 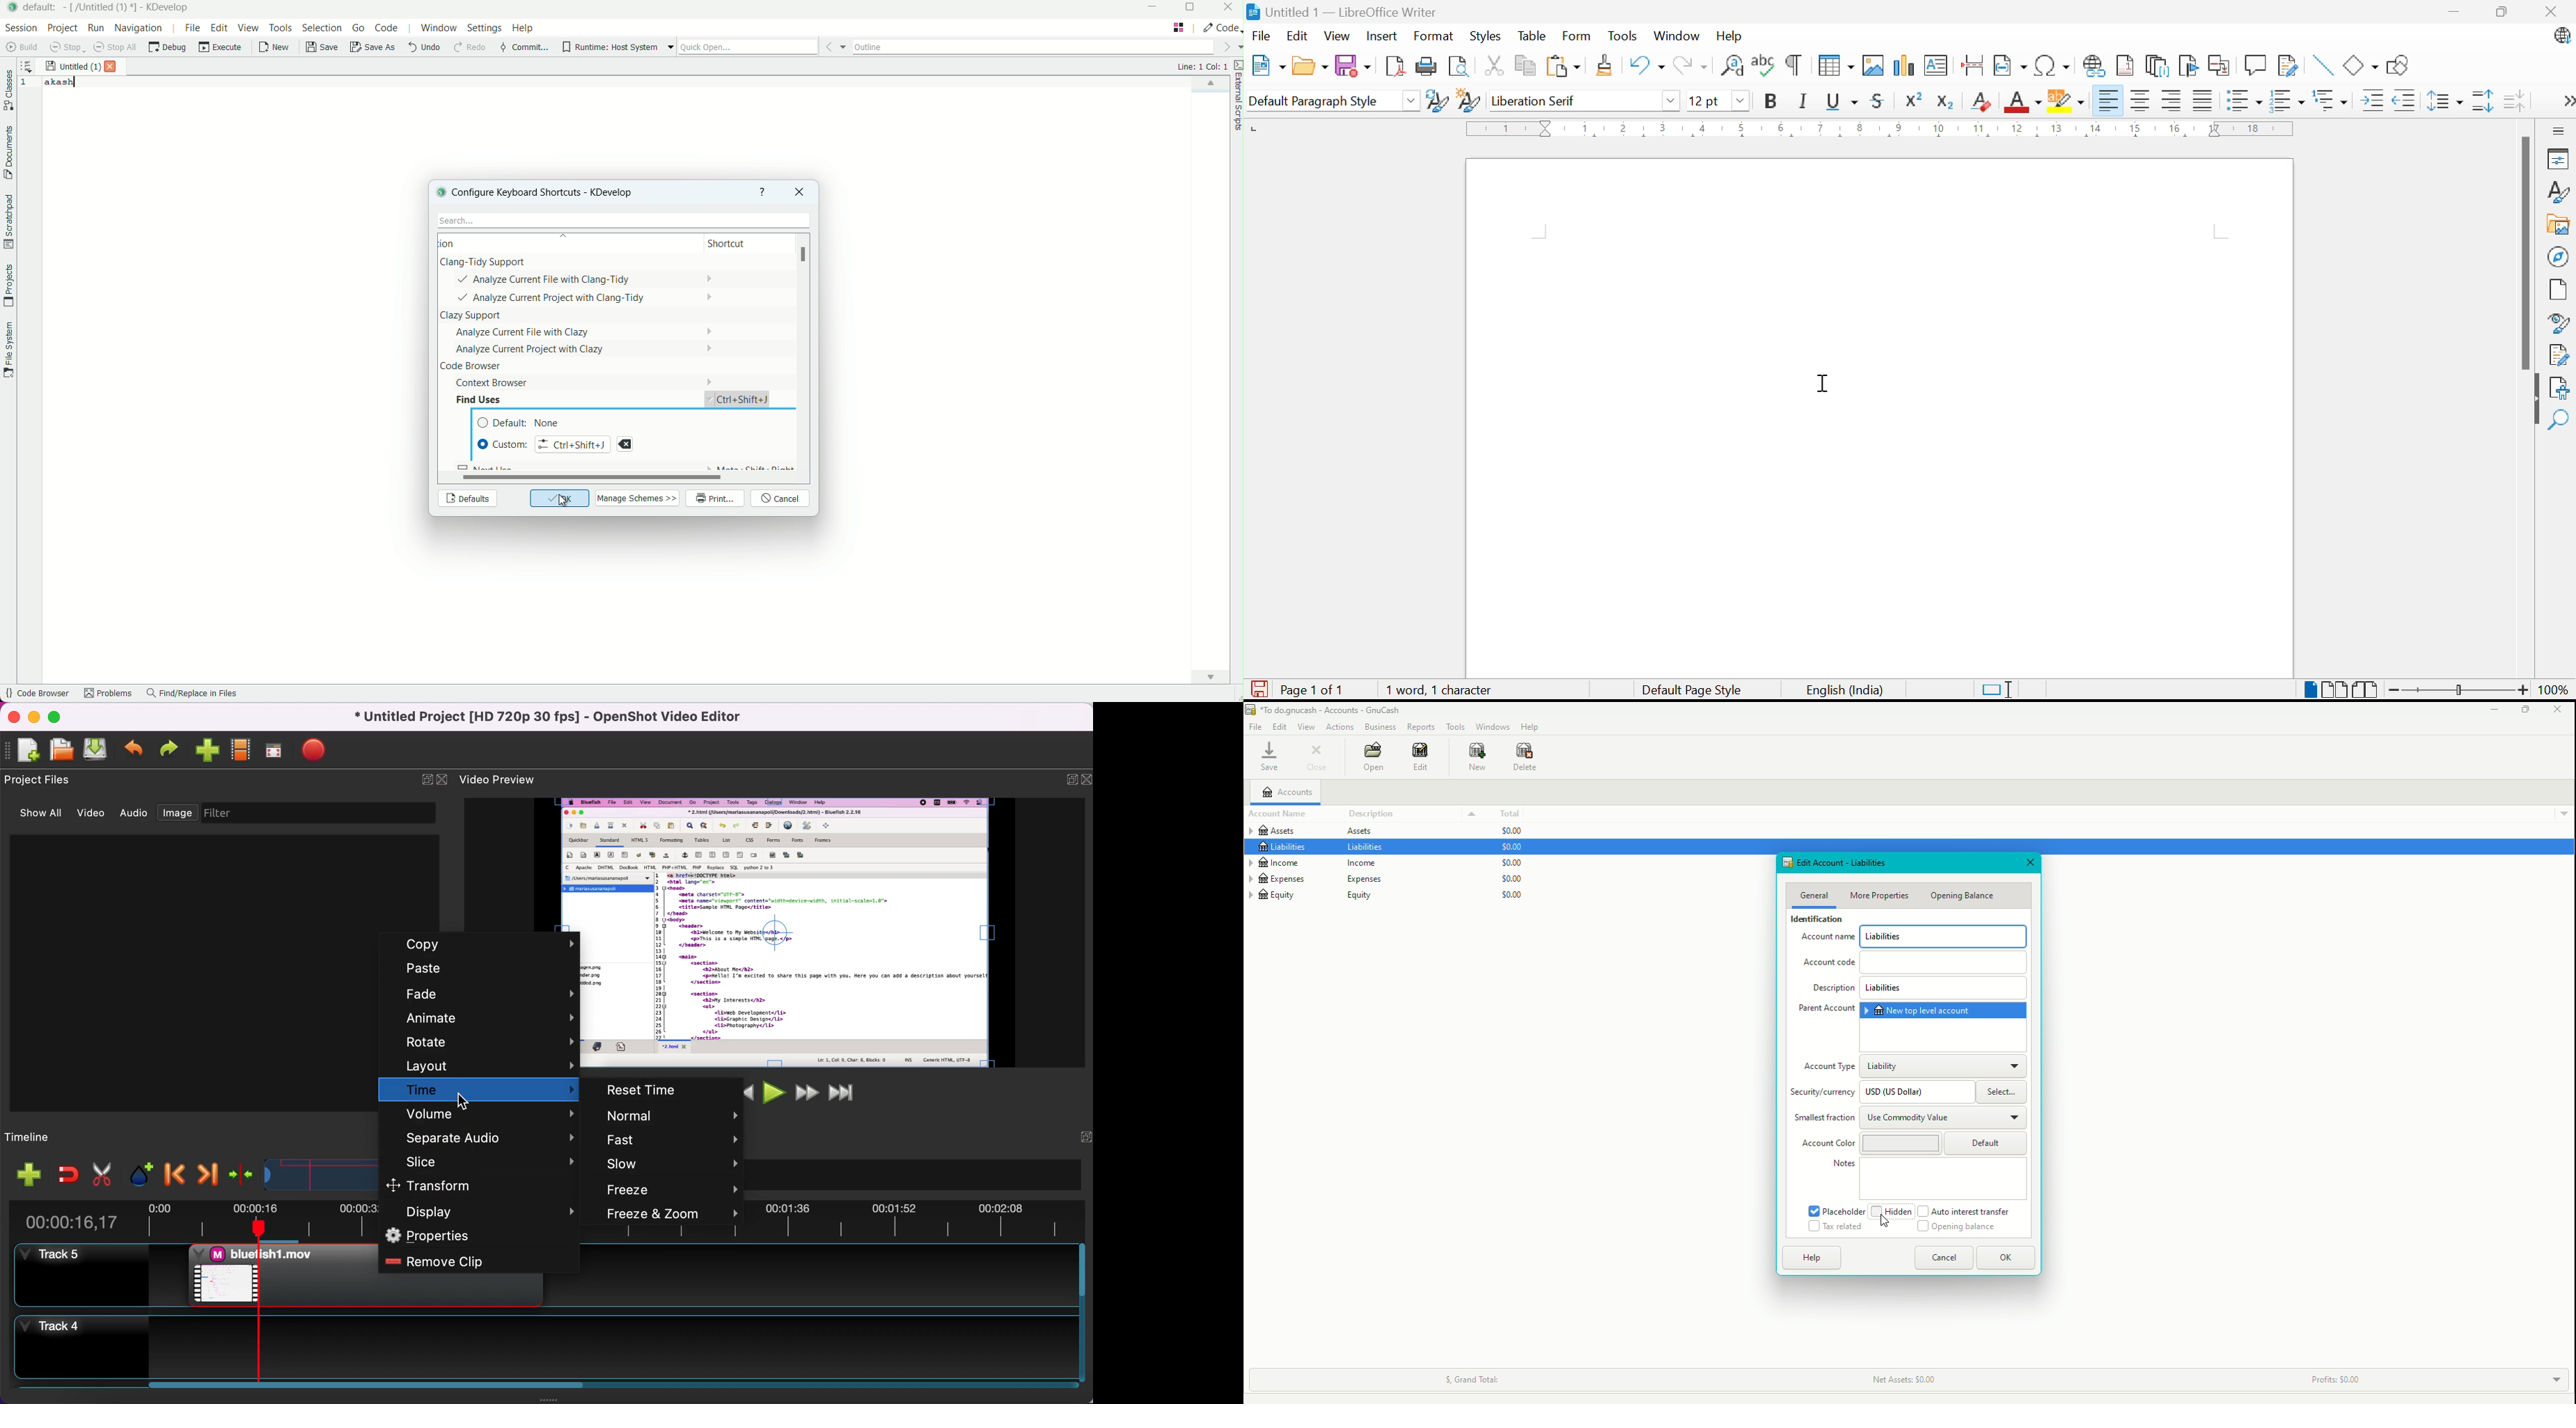 What do you see at coordinates (1945, 1065) in the screenshot?
I see `Liability` at bounding box center [1945, 1065].